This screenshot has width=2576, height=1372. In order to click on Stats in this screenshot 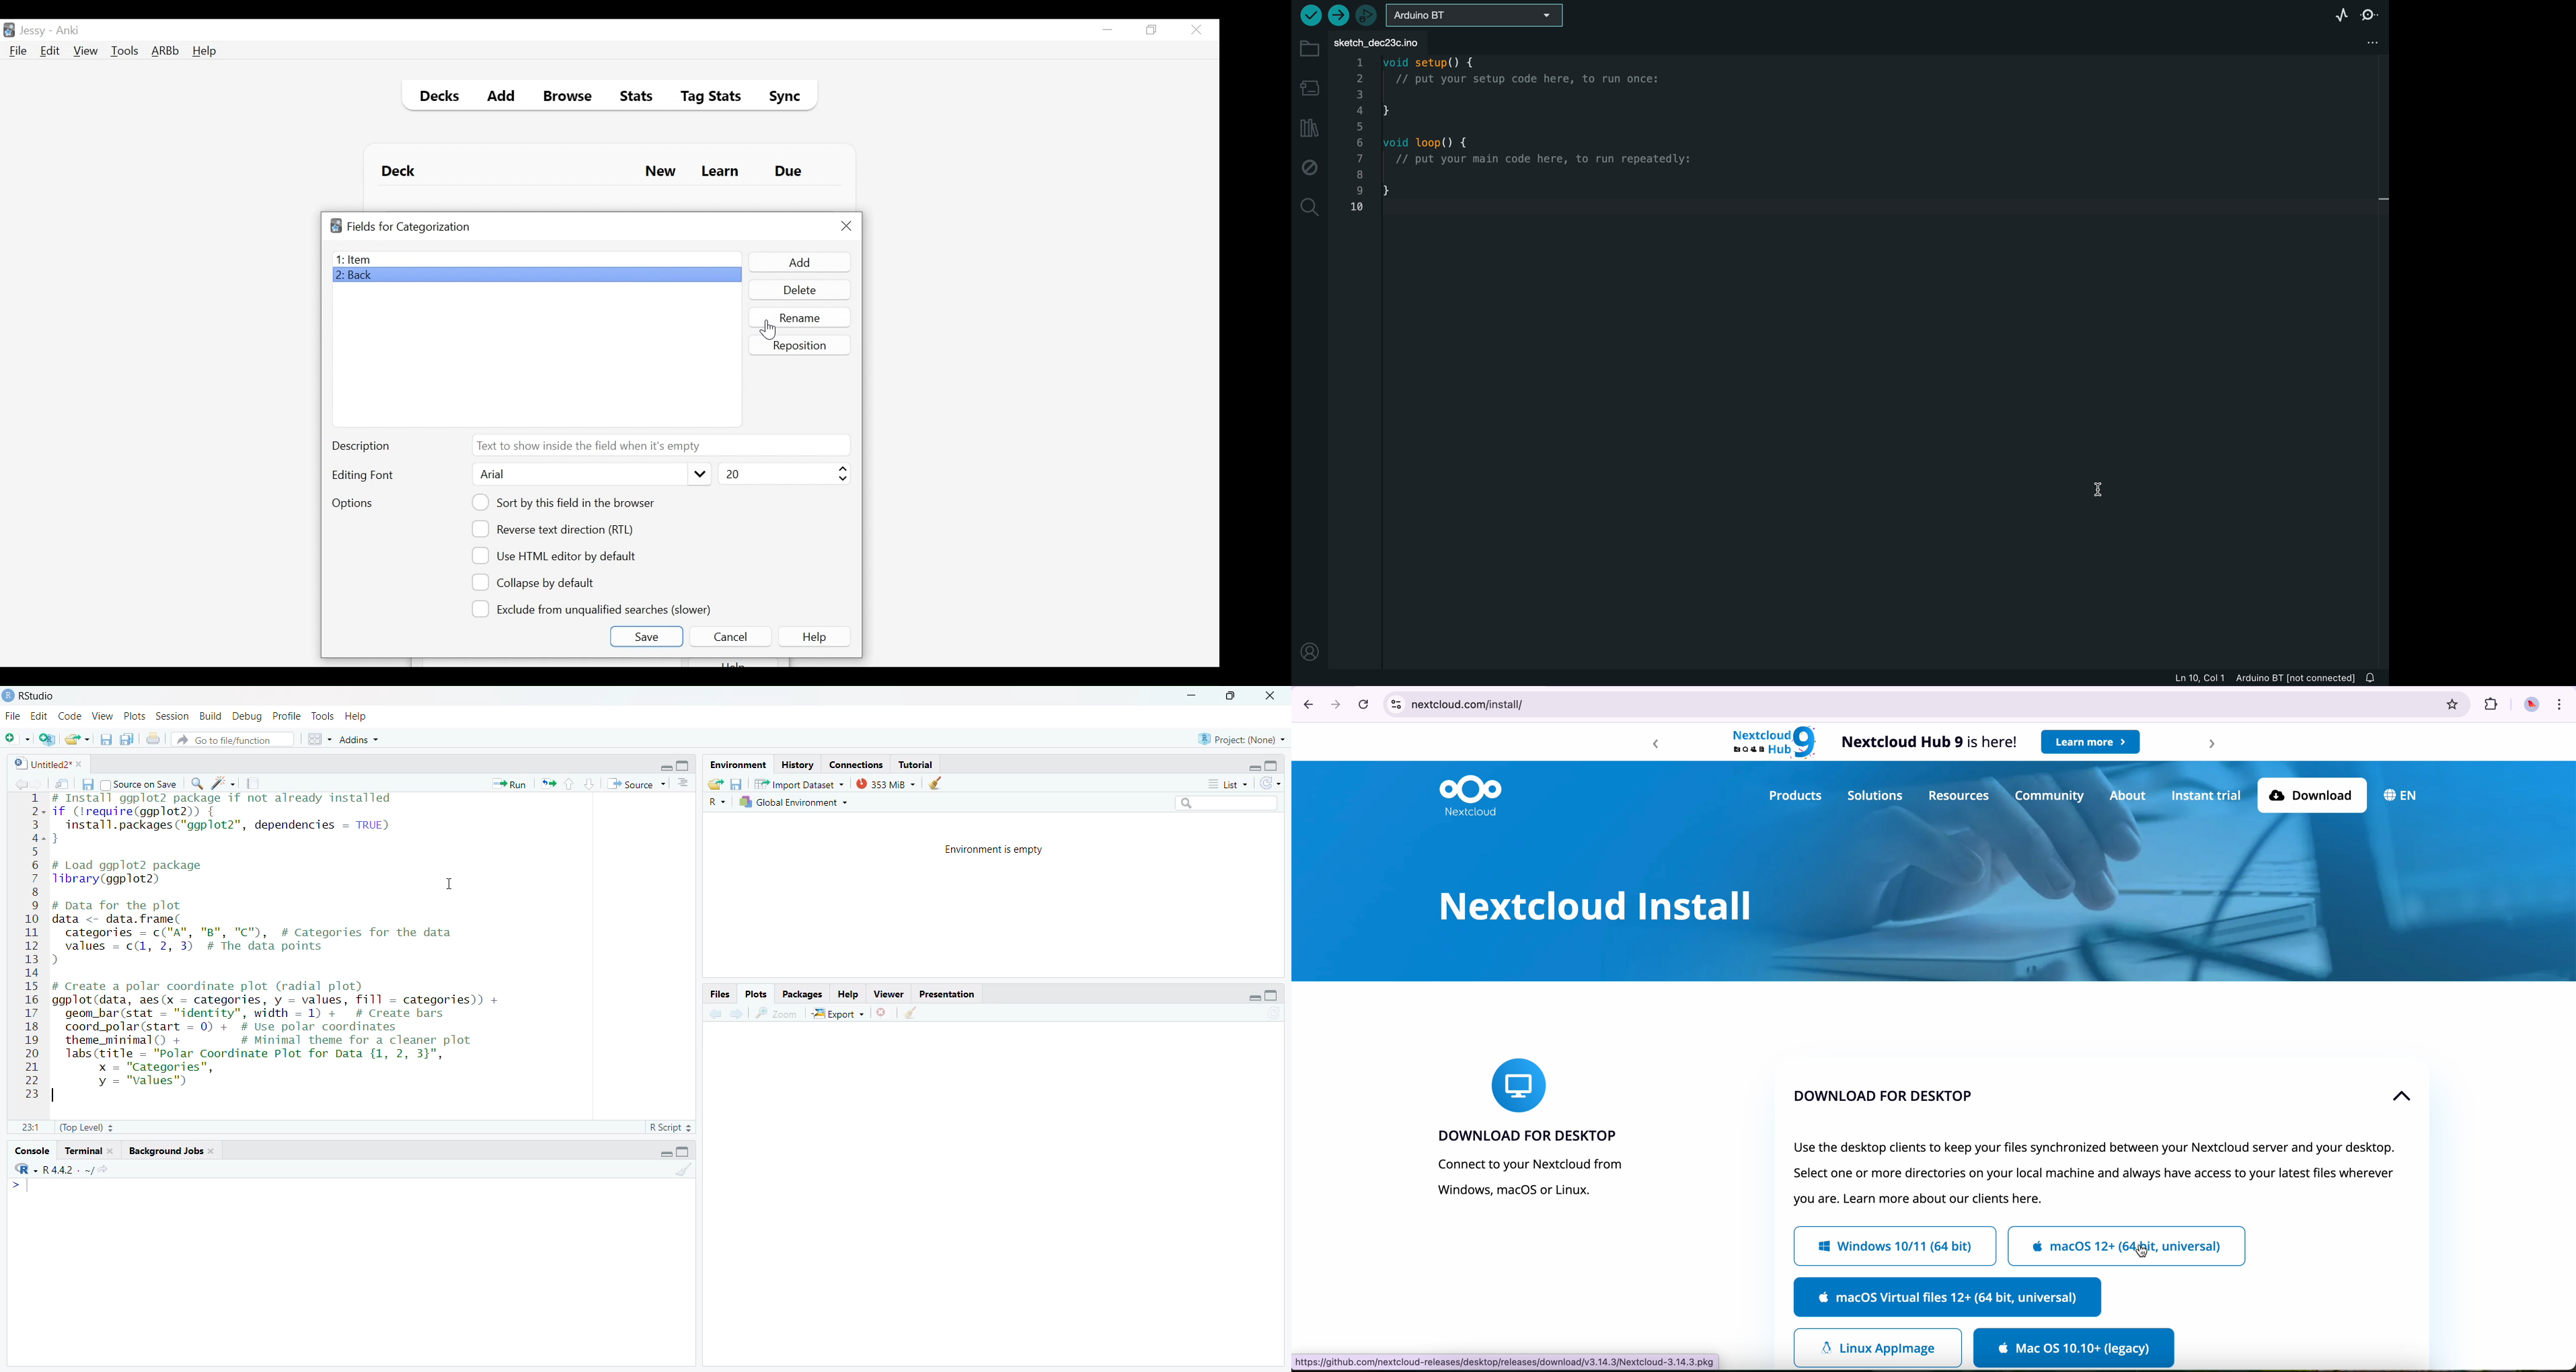, I will do `click(632, 97)`.